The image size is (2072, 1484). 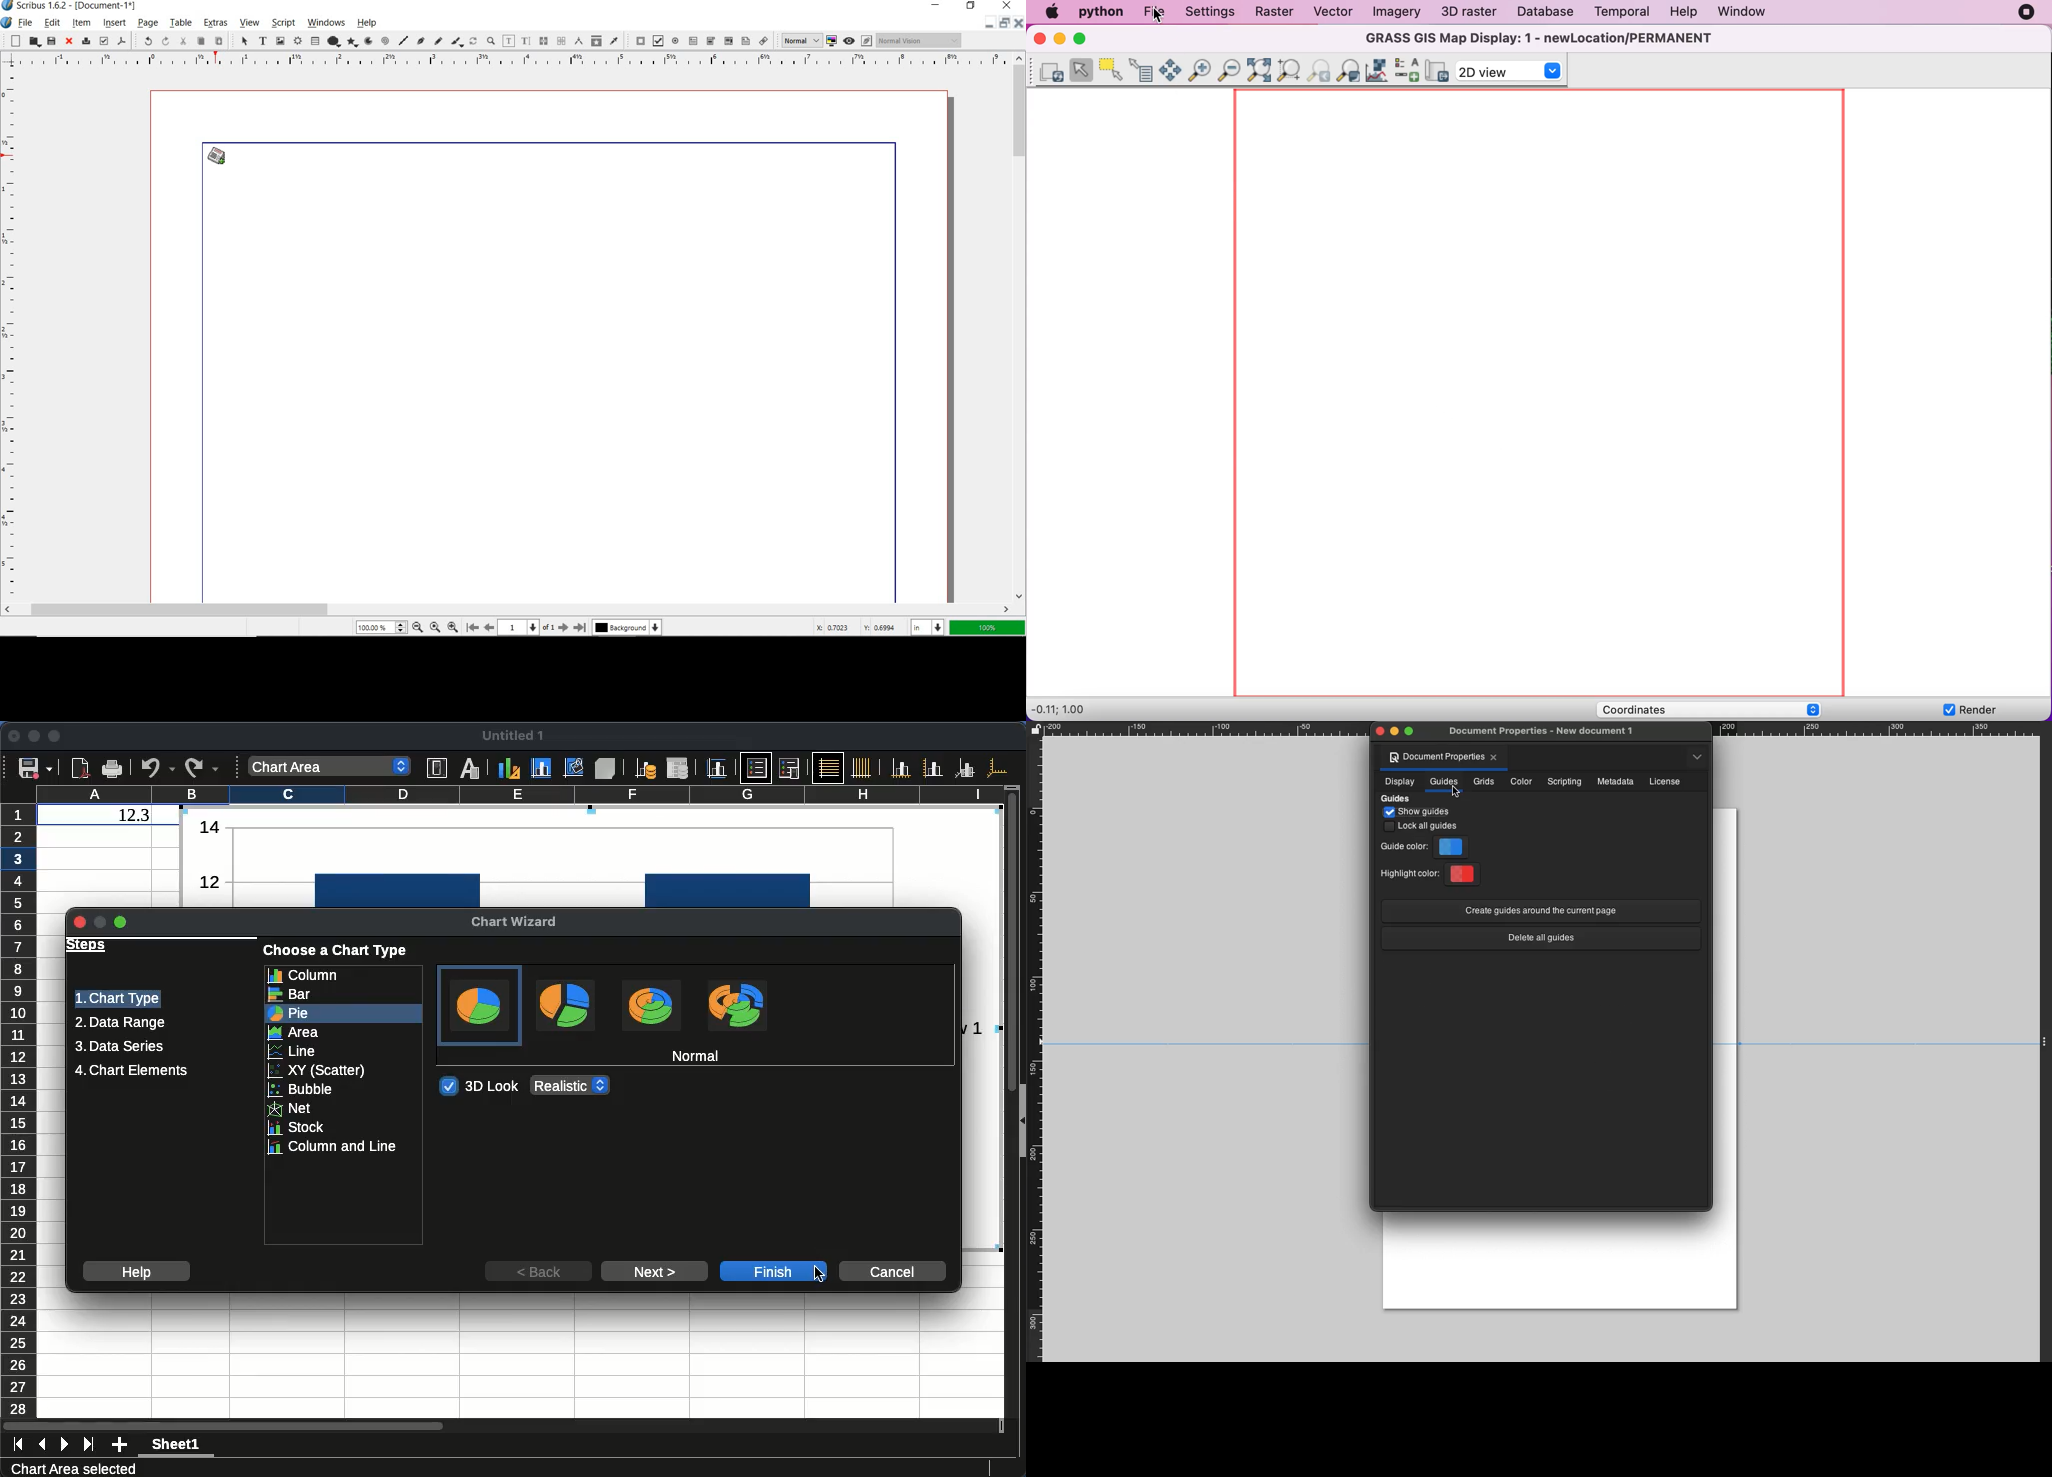 What do you see at coordinates (263, 40) in the screenshot?
I see `text frame` at bounding box center [263, 40].